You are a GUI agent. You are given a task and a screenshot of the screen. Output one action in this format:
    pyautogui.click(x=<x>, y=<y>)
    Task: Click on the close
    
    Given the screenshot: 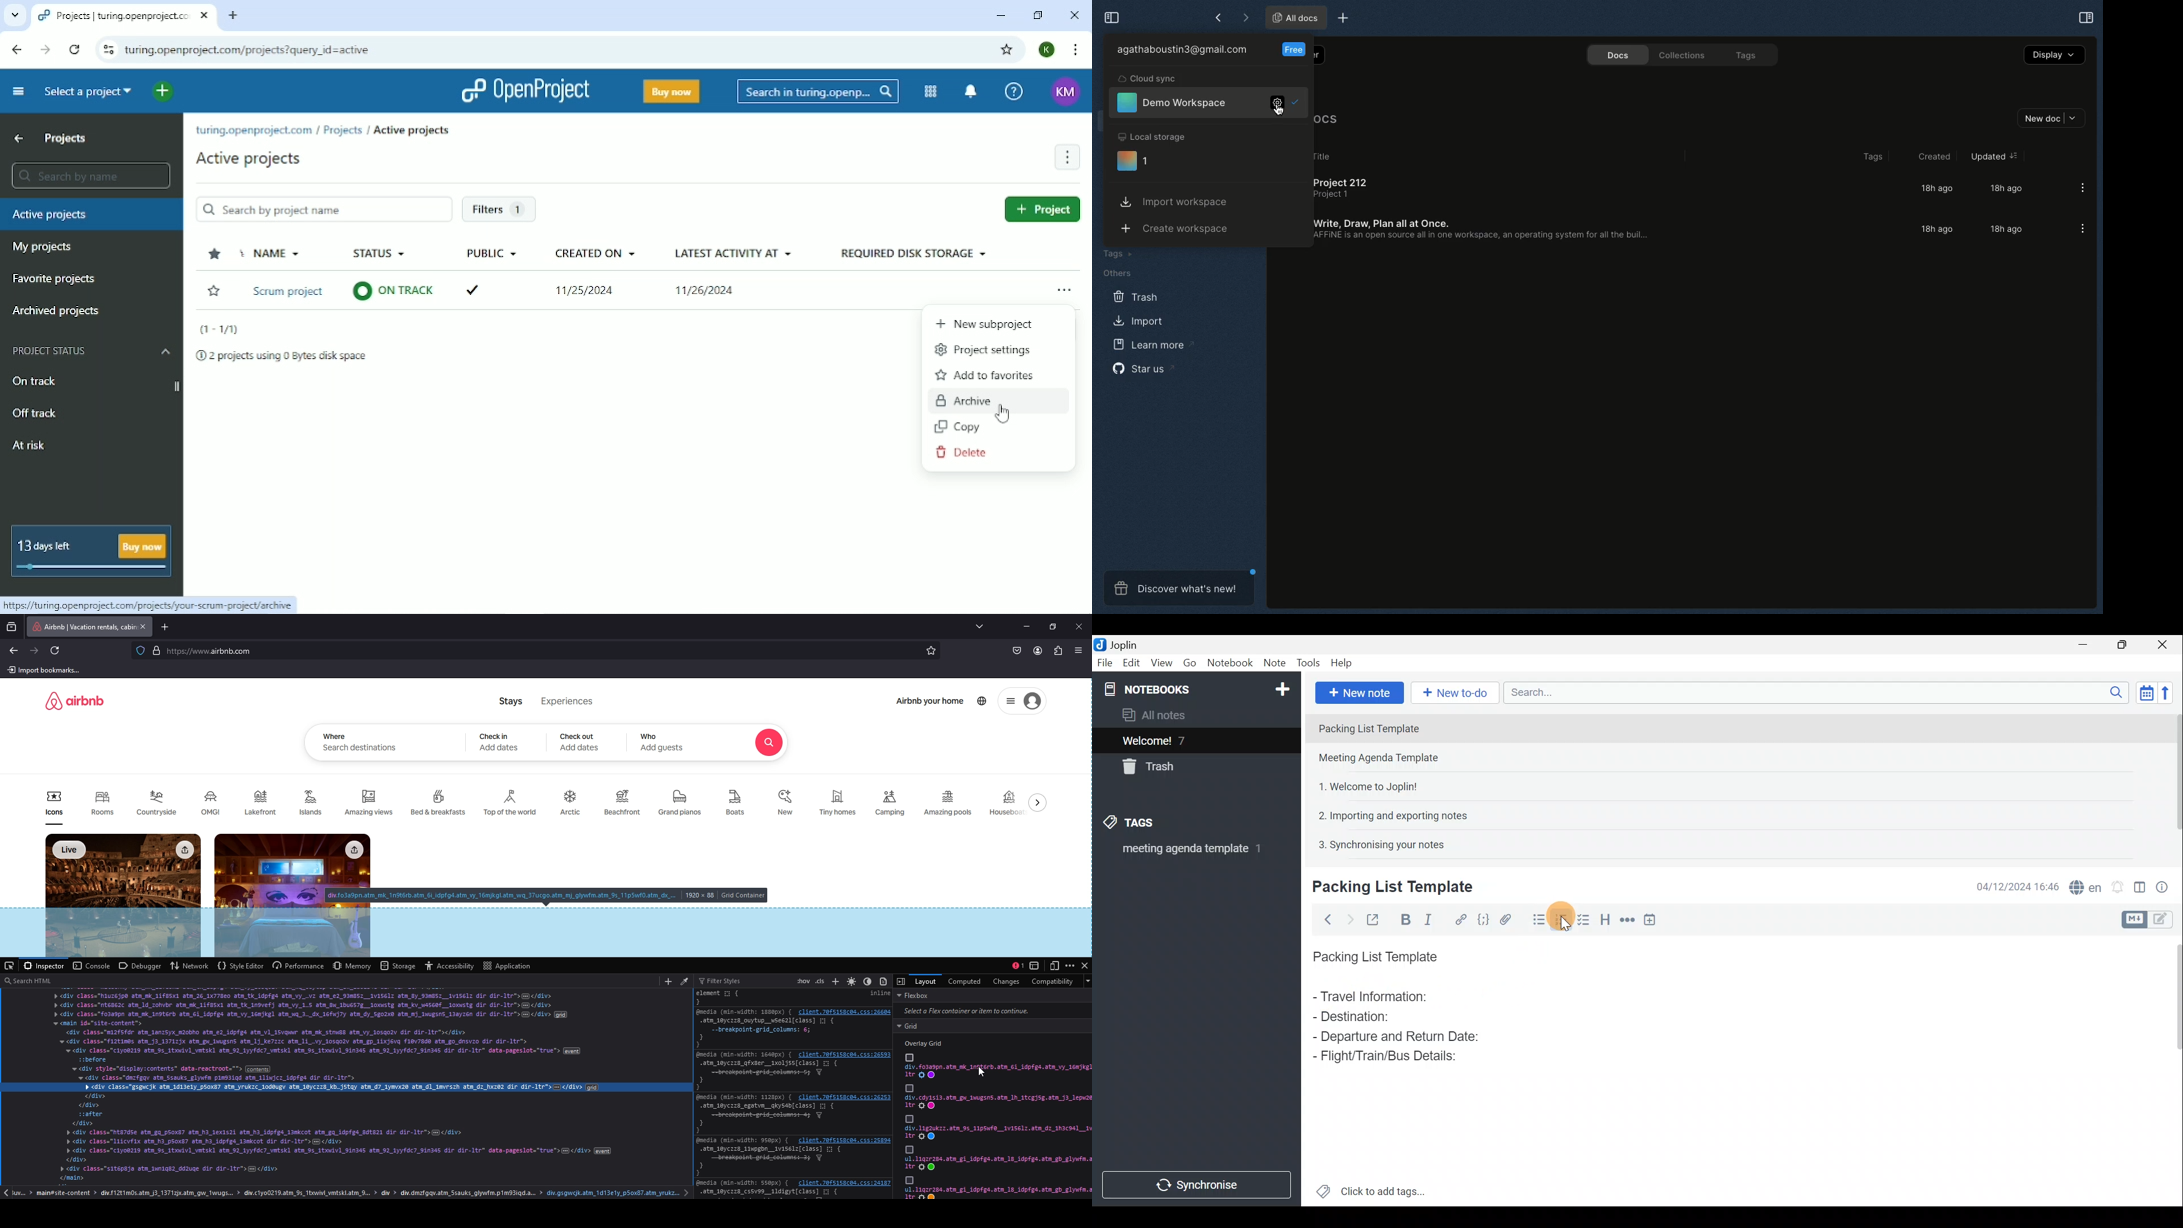 What is the action you would take?
    pyautogui.click(x=1079, y=627)
    